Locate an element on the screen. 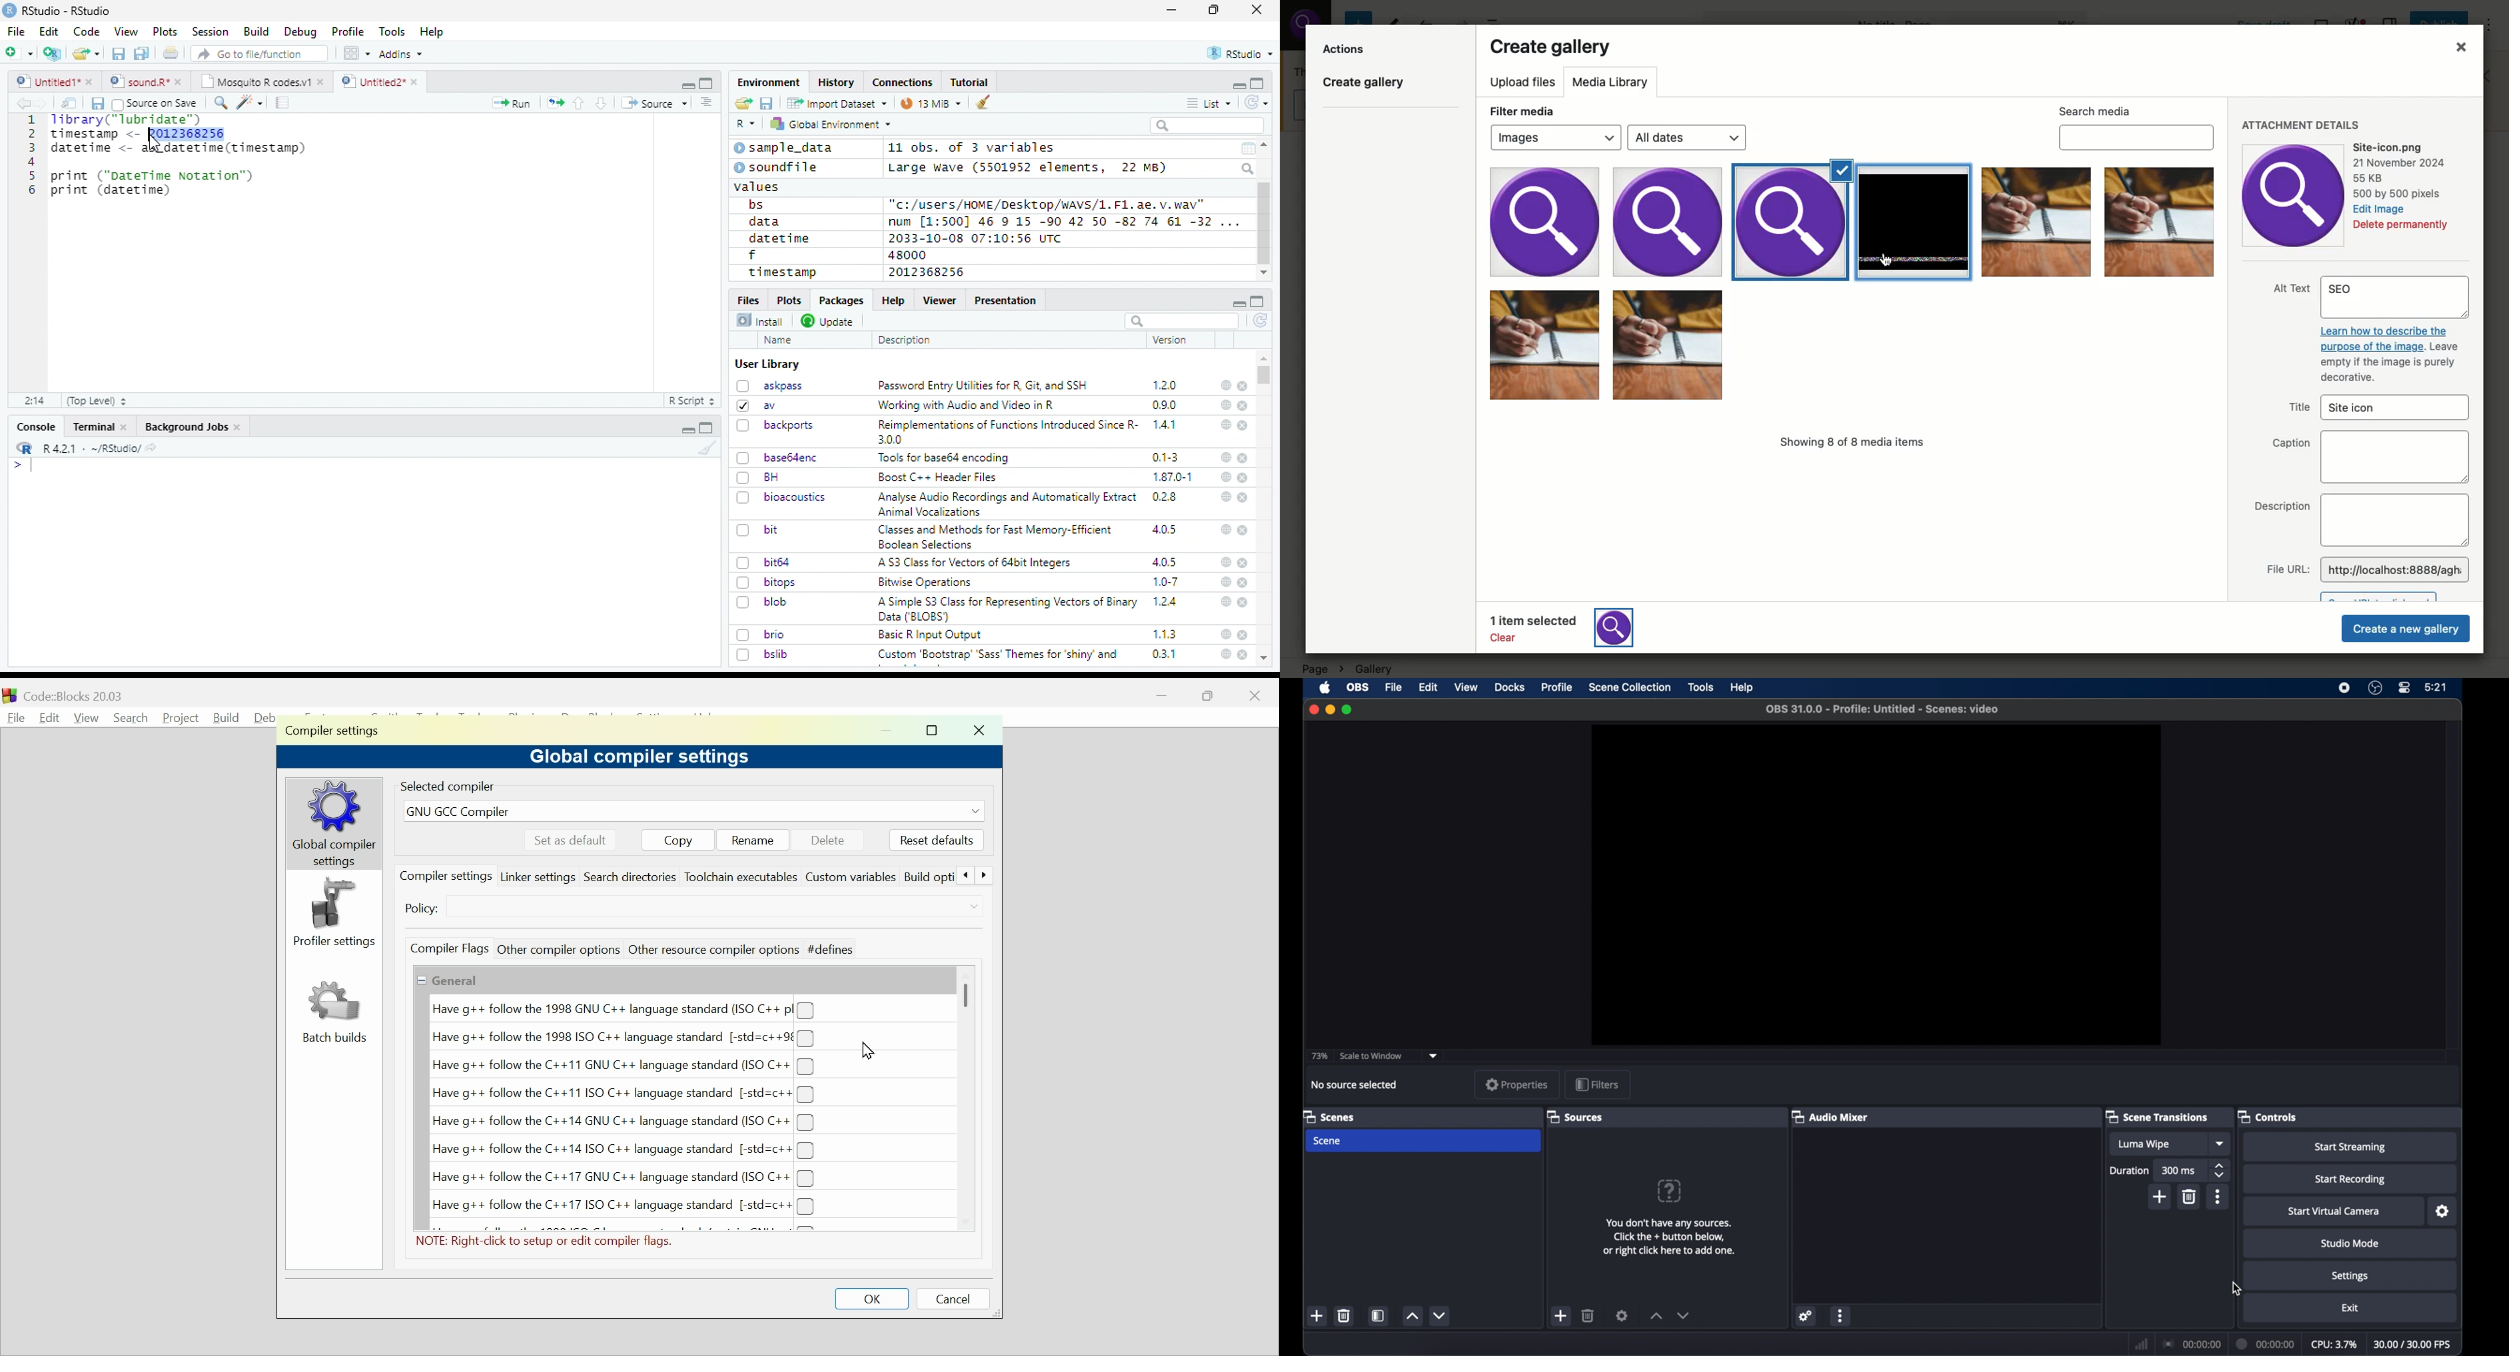  (un)check Have g++follow the 1998 GNU C++ language standard (ISO C++ is located at coordinates (623, 1010).